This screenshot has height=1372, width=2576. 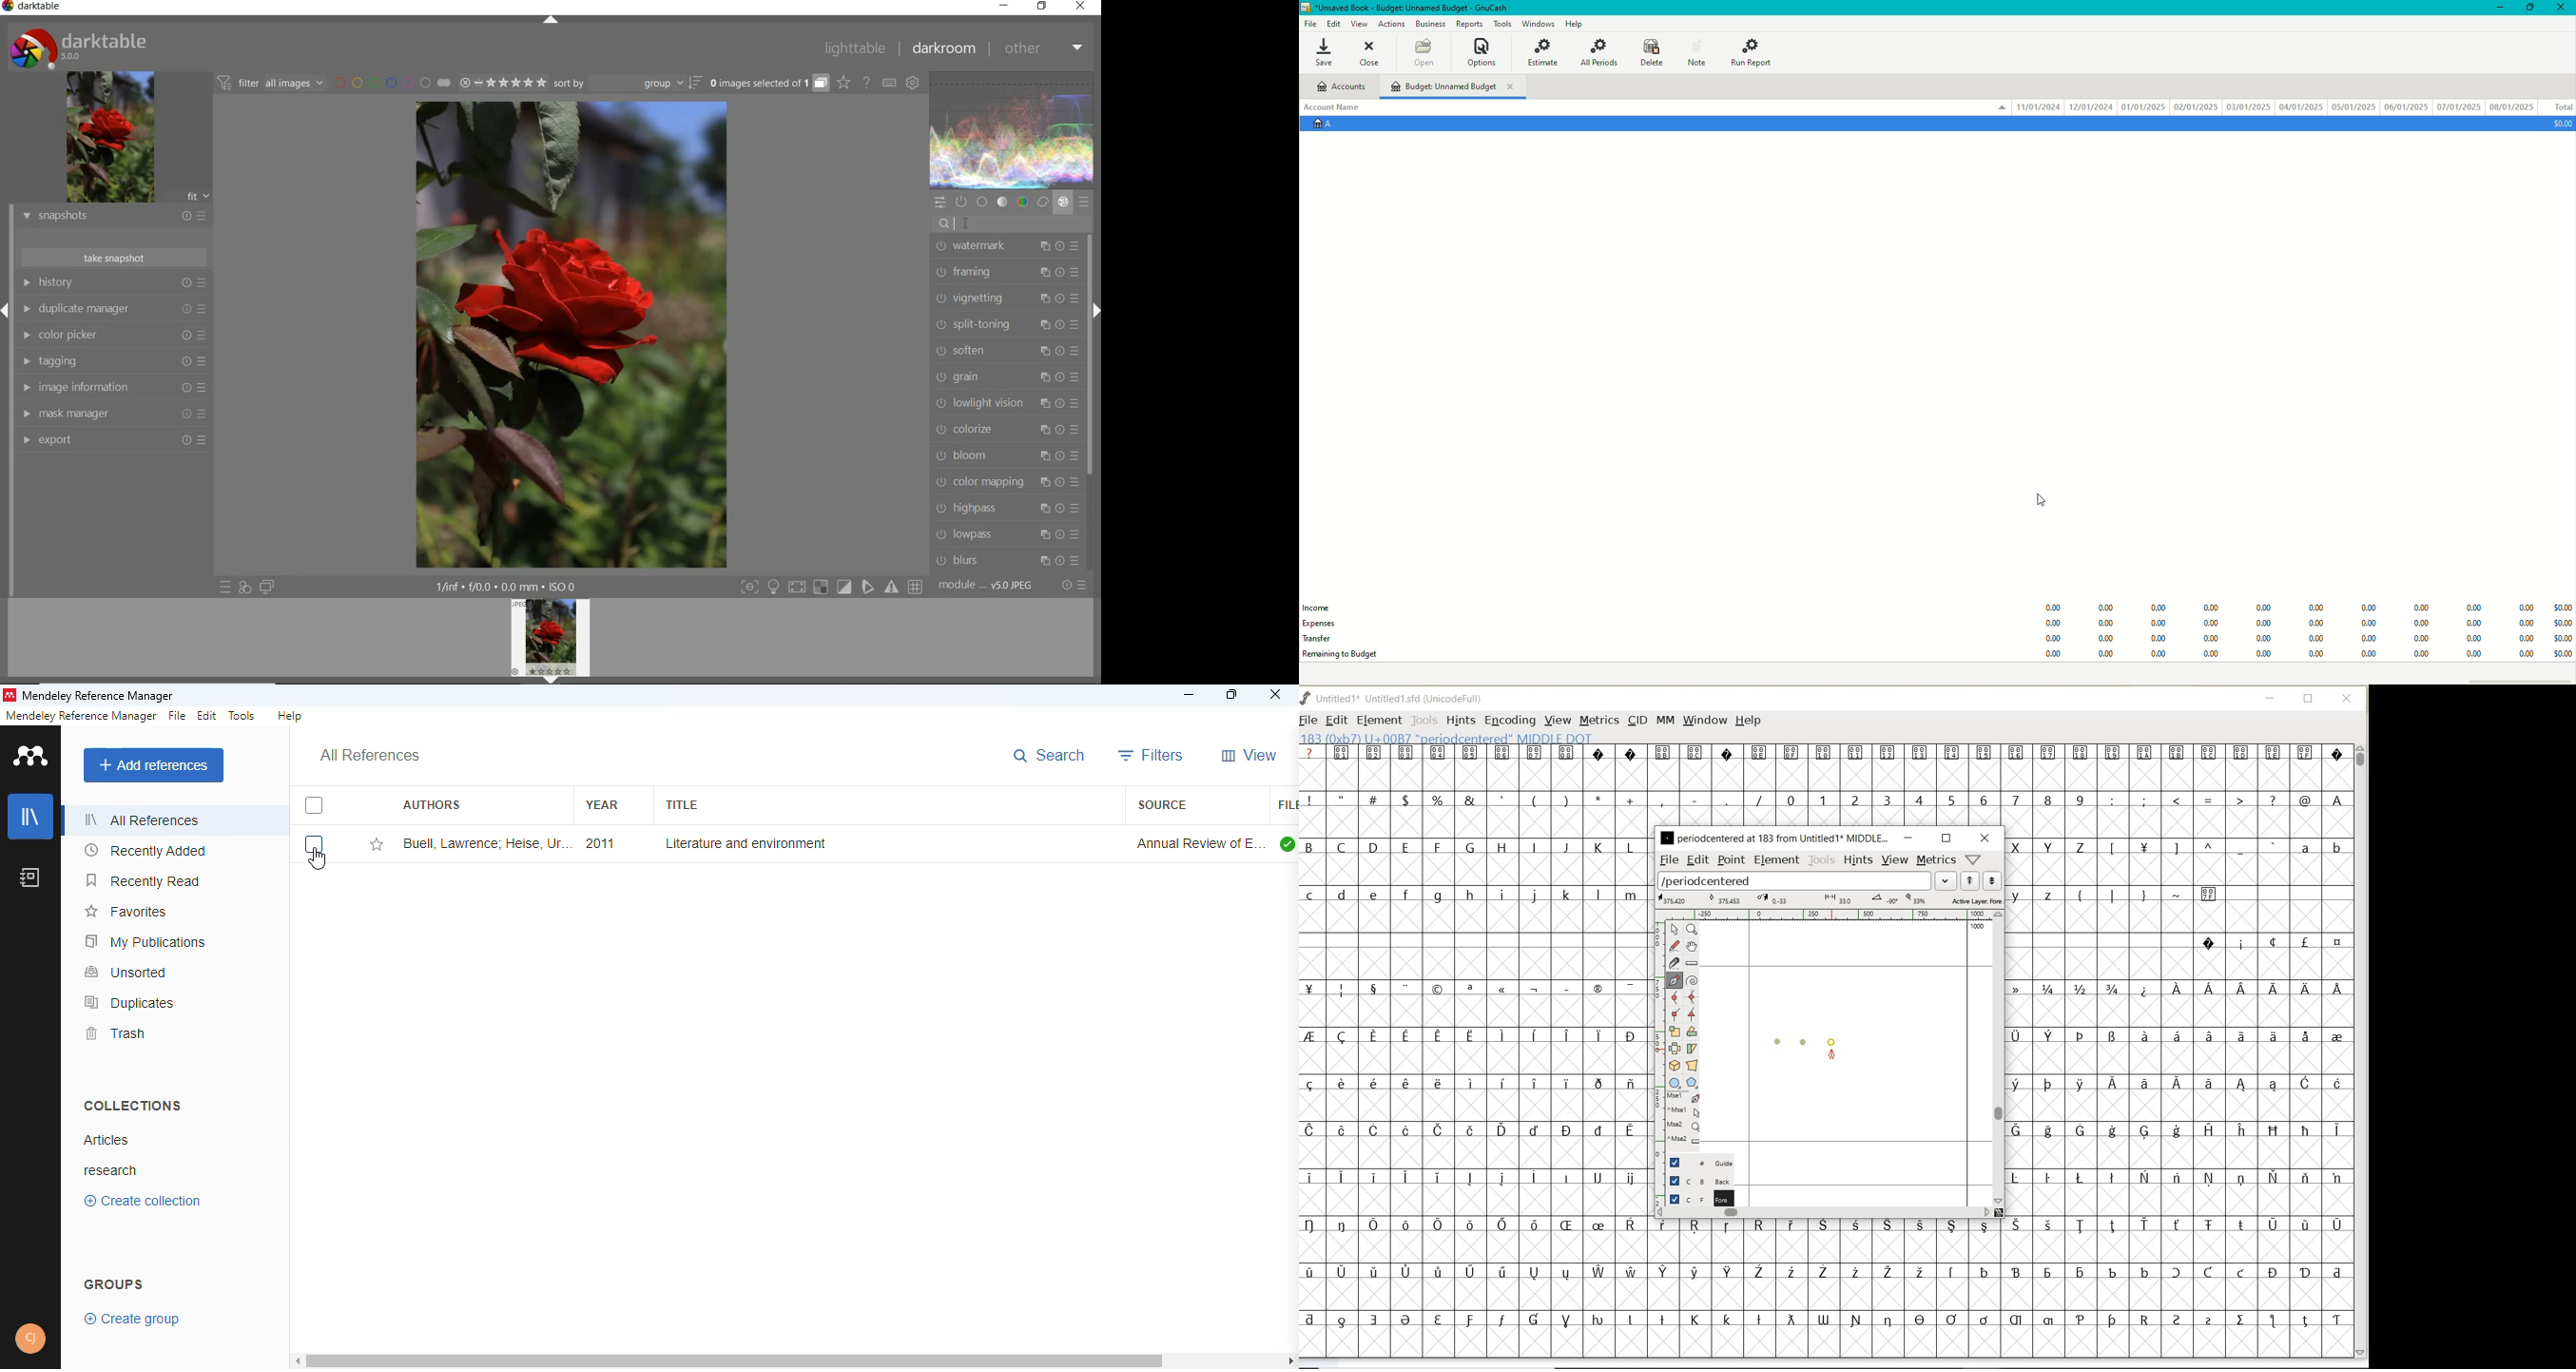 I want to click on close, so click(x=1985, y=838).